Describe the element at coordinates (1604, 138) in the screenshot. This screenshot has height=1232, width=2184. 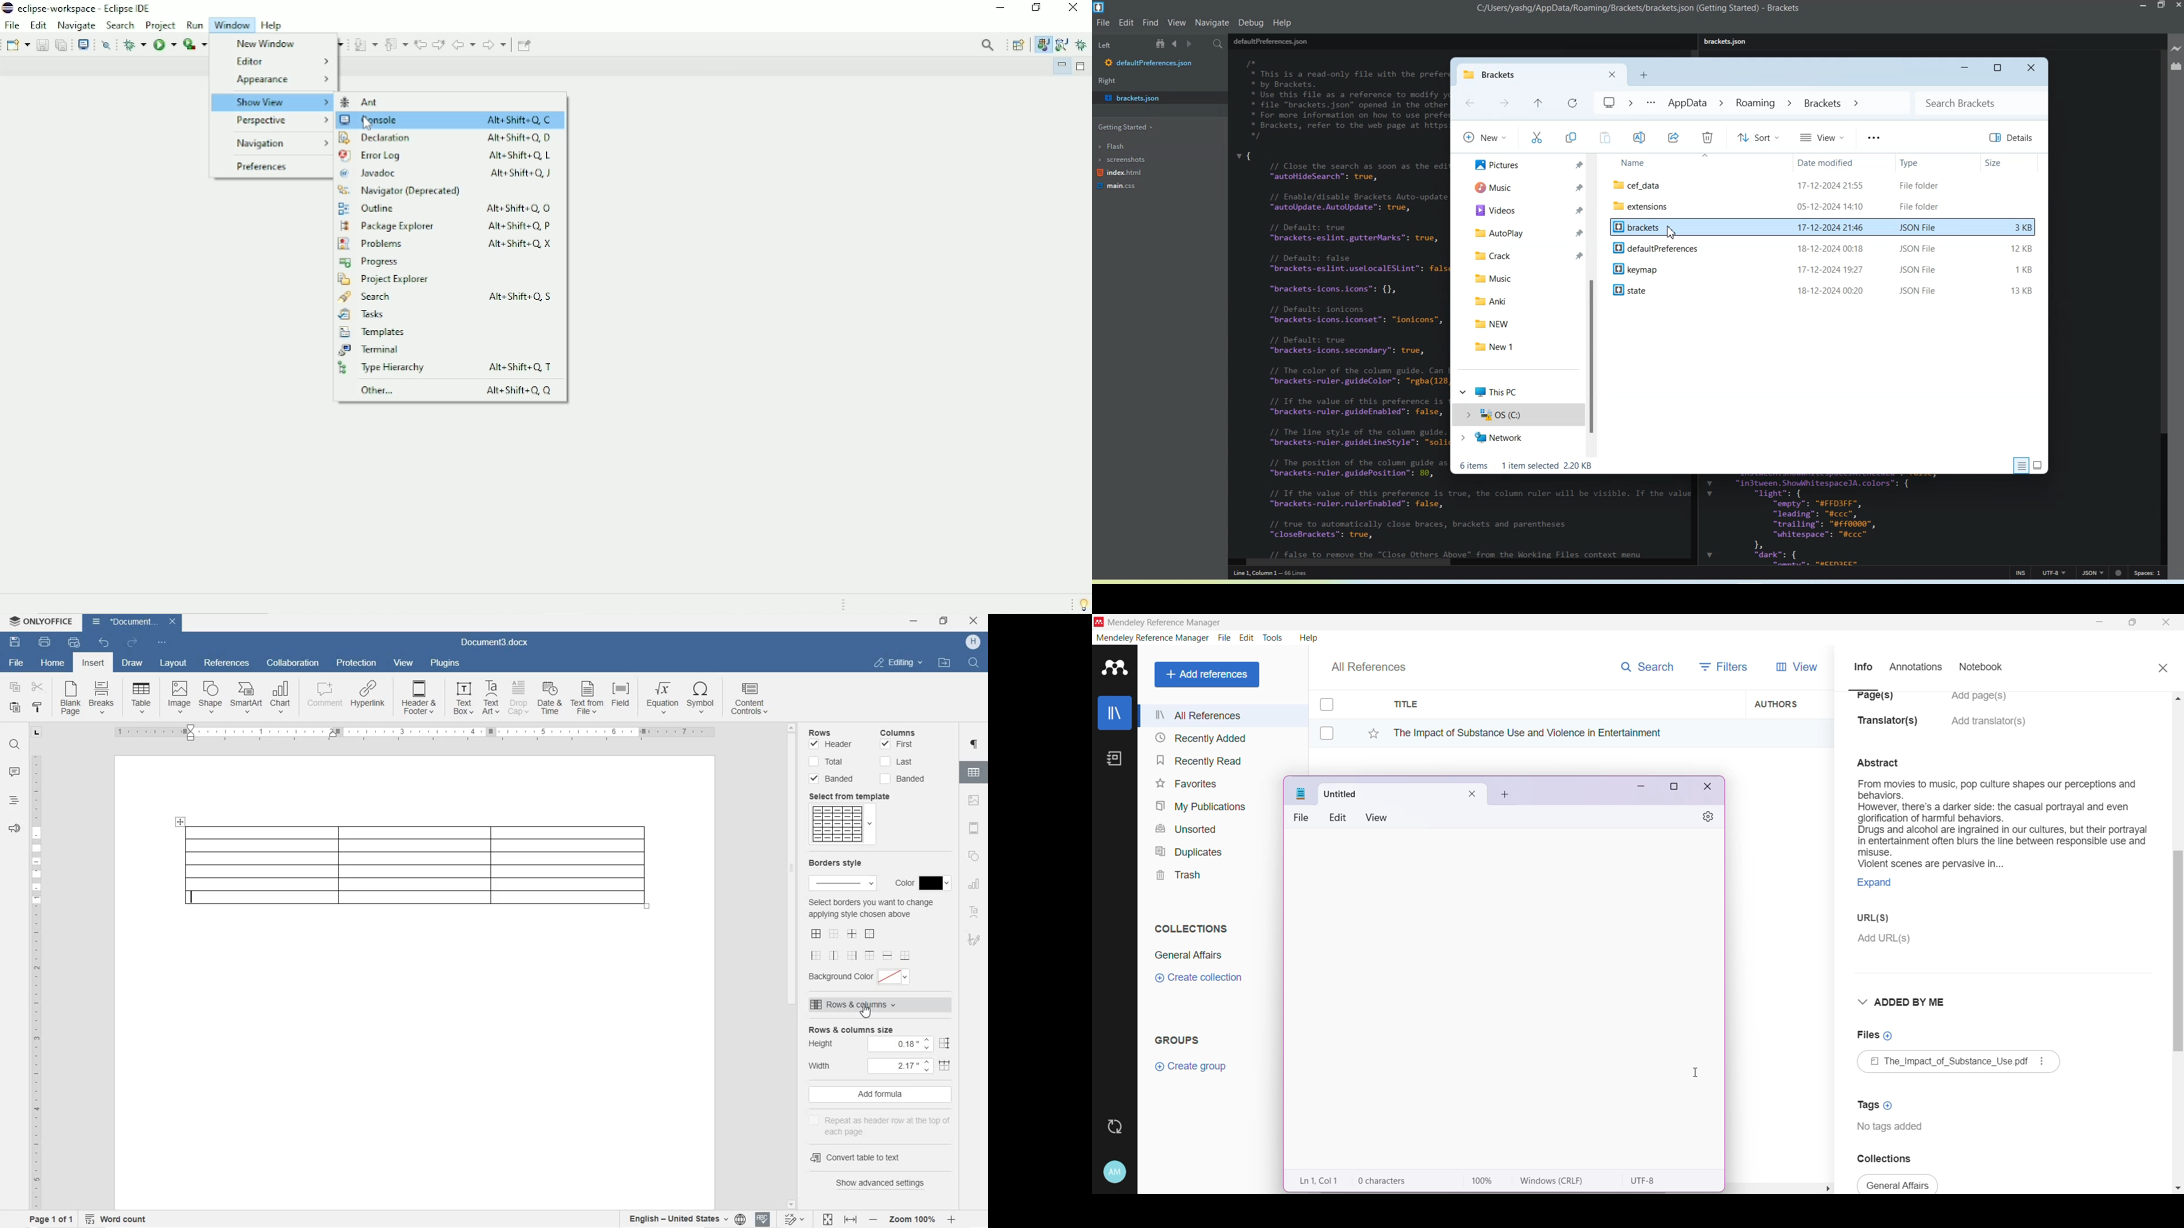
I see `Paste` at that location.